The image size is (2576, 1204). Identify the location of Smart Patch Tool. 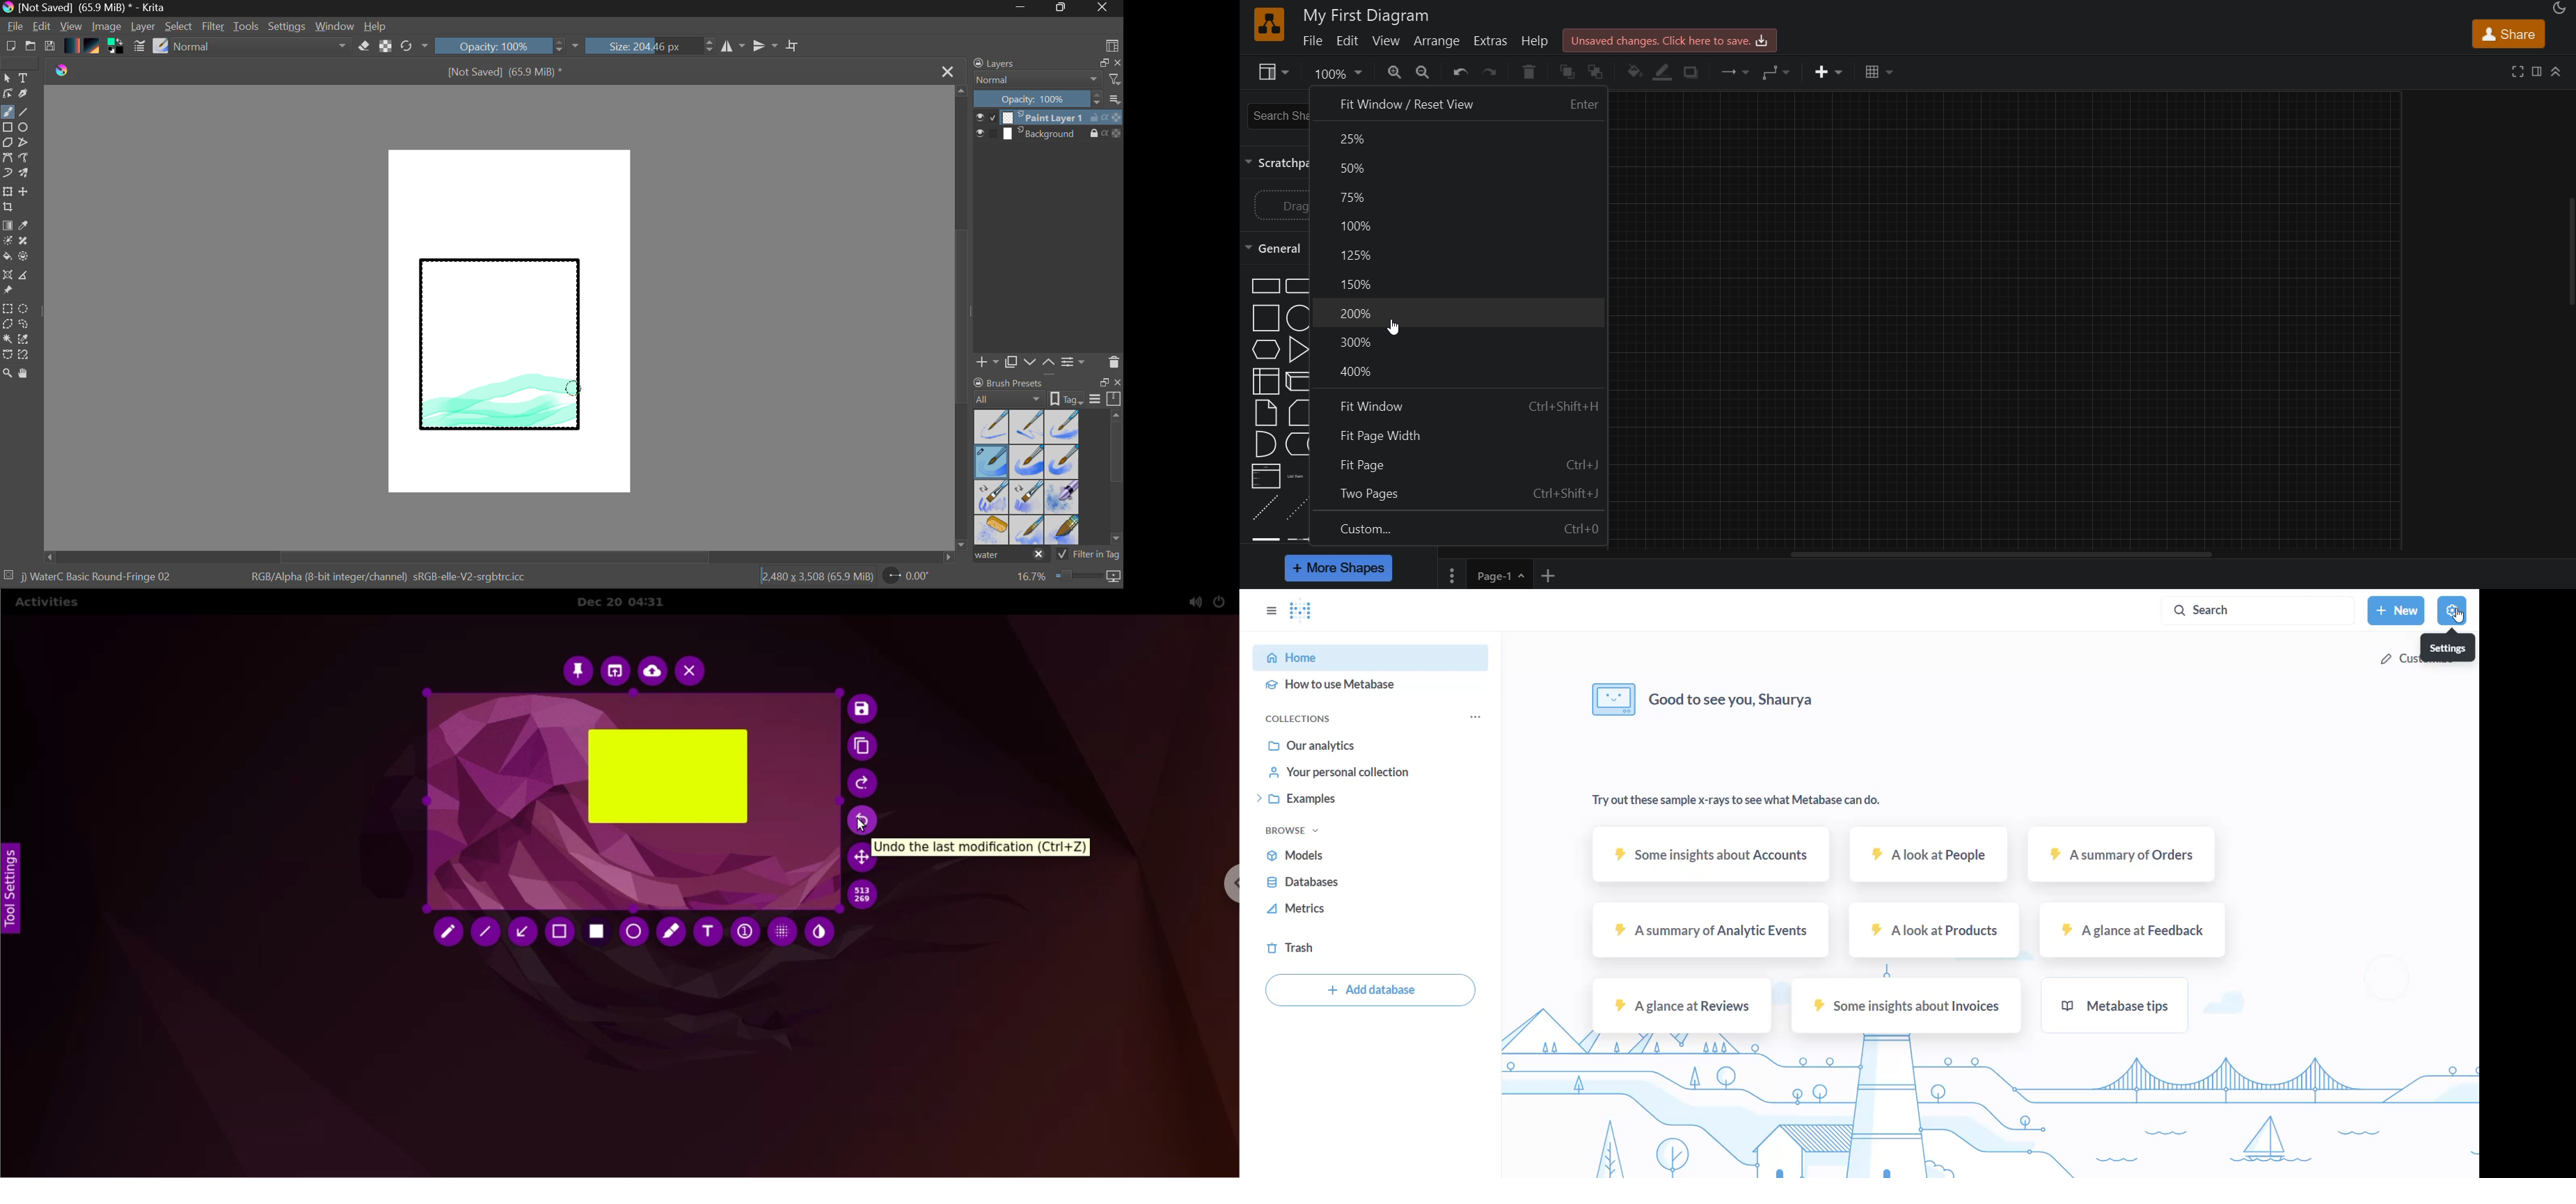
(28, 243).